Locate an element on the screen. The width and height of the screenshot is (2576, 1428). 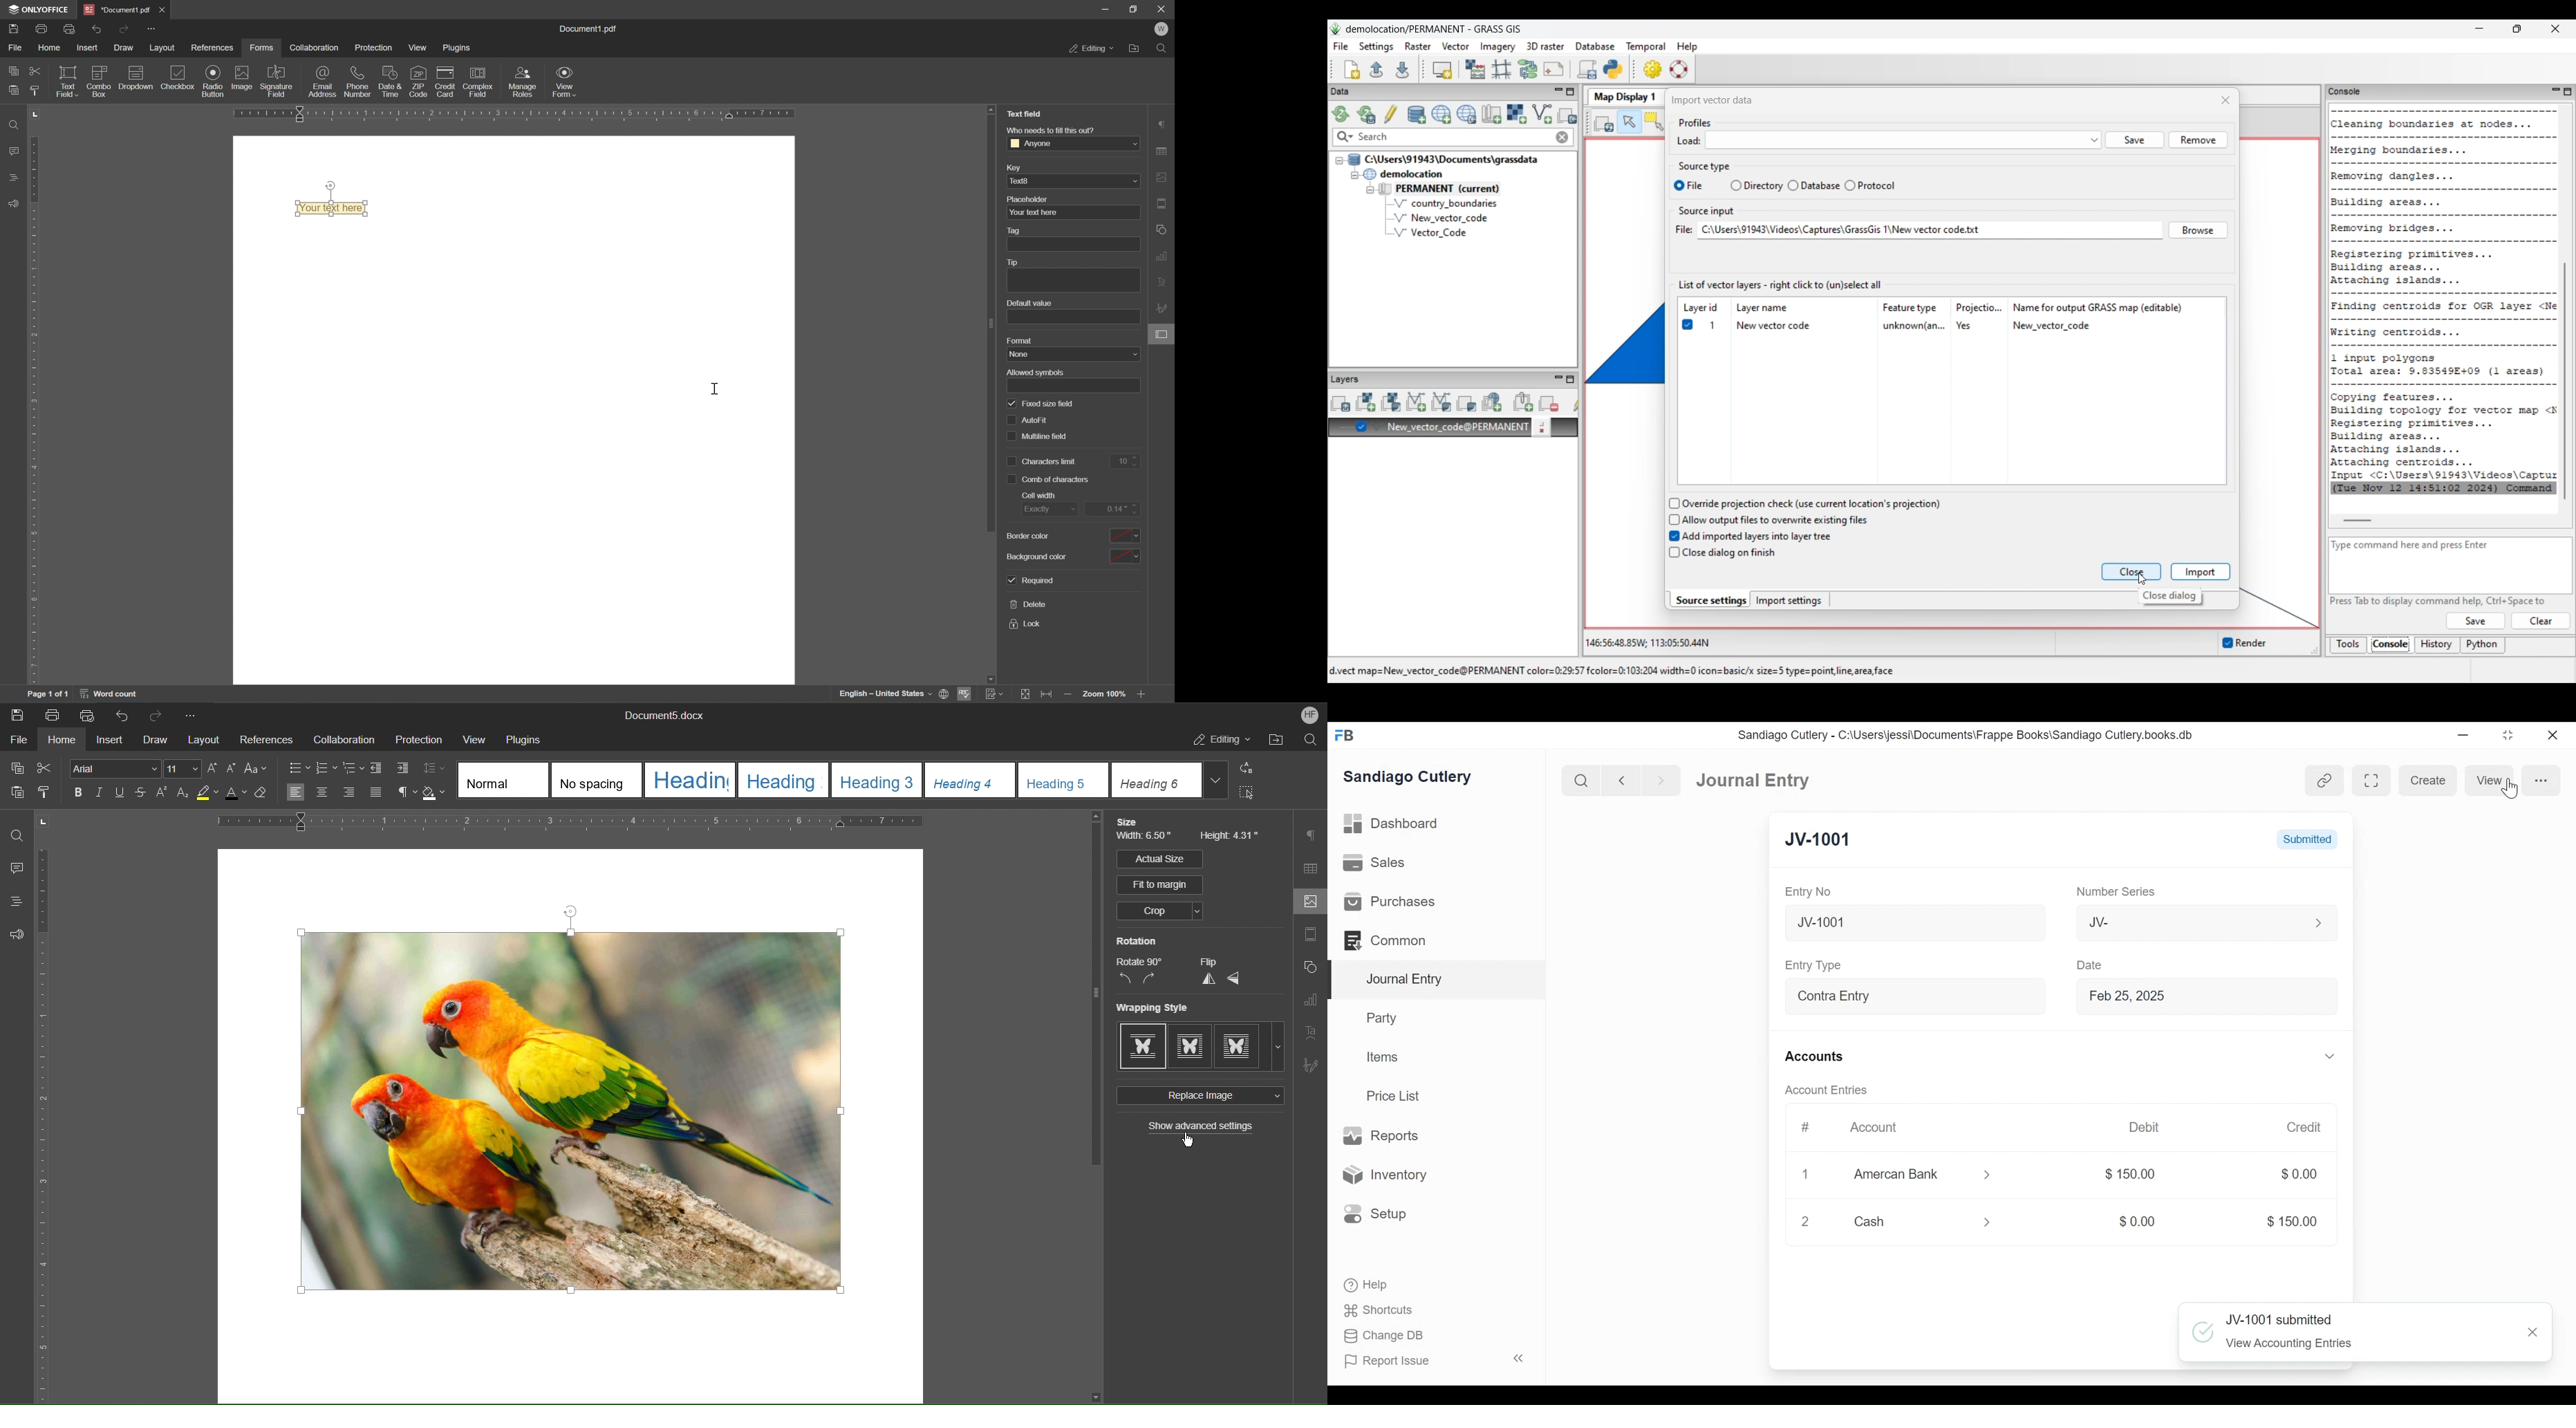
plugins is located at coordinates (457, 48).